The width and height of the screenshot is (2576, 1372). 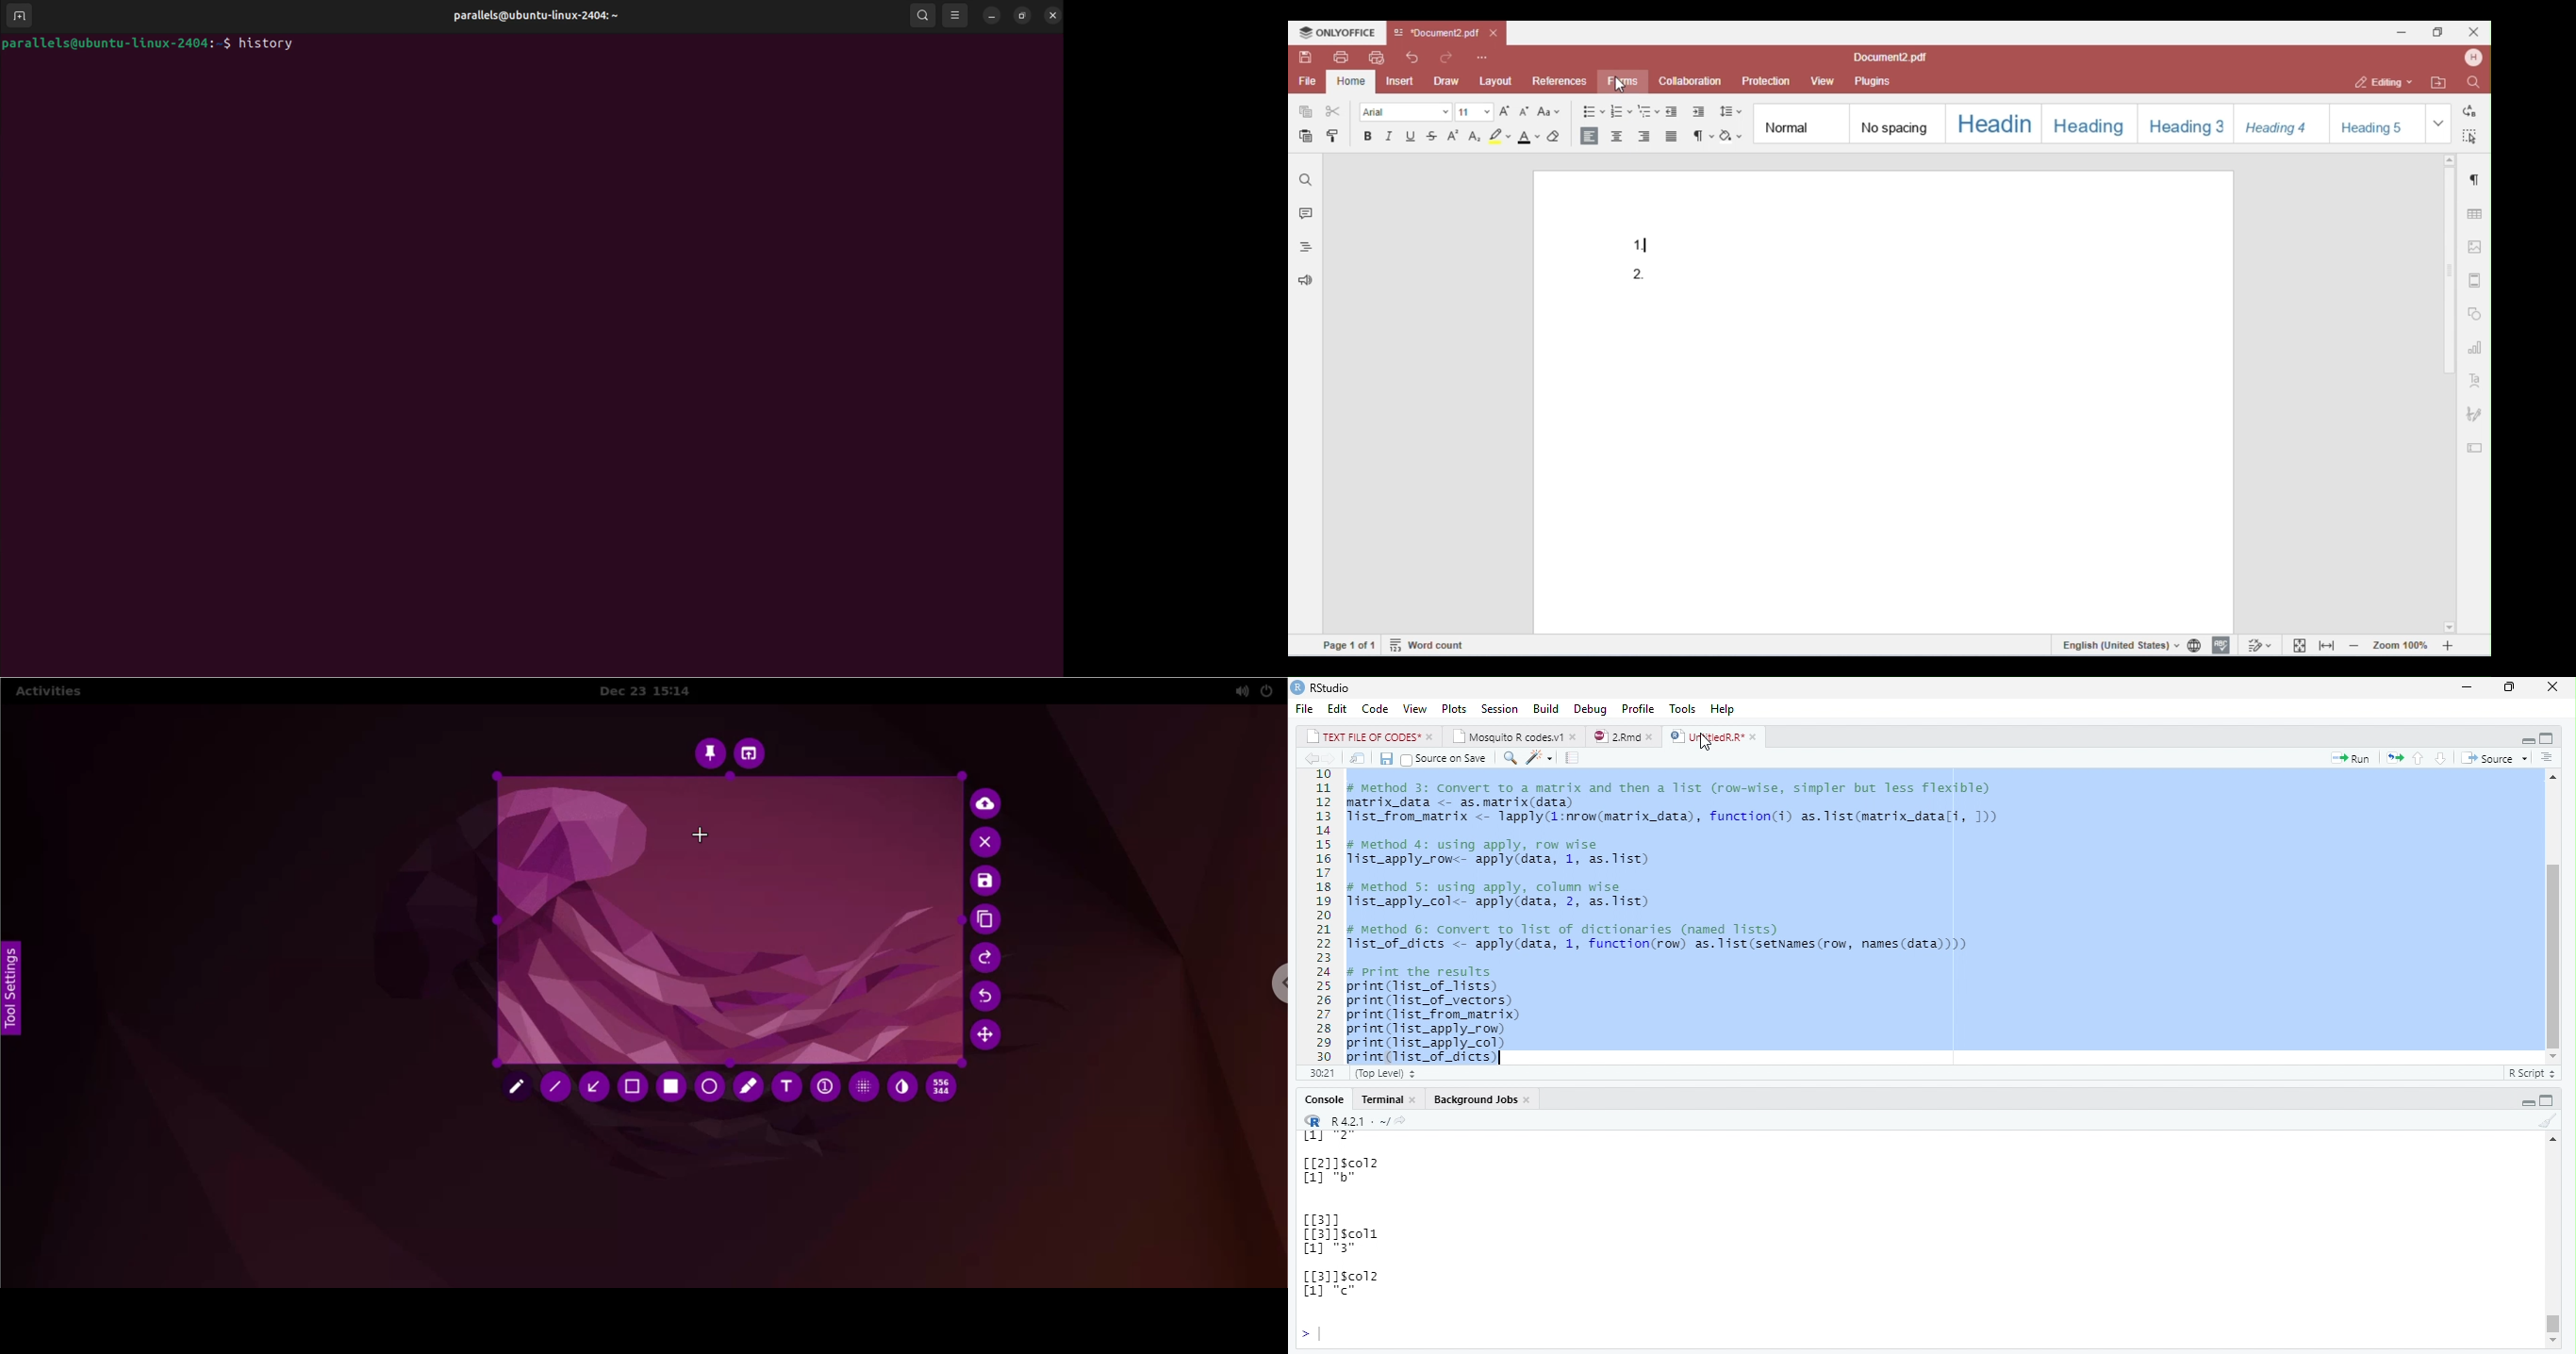 I want to click on Edit, so click(x=1339, y=708).